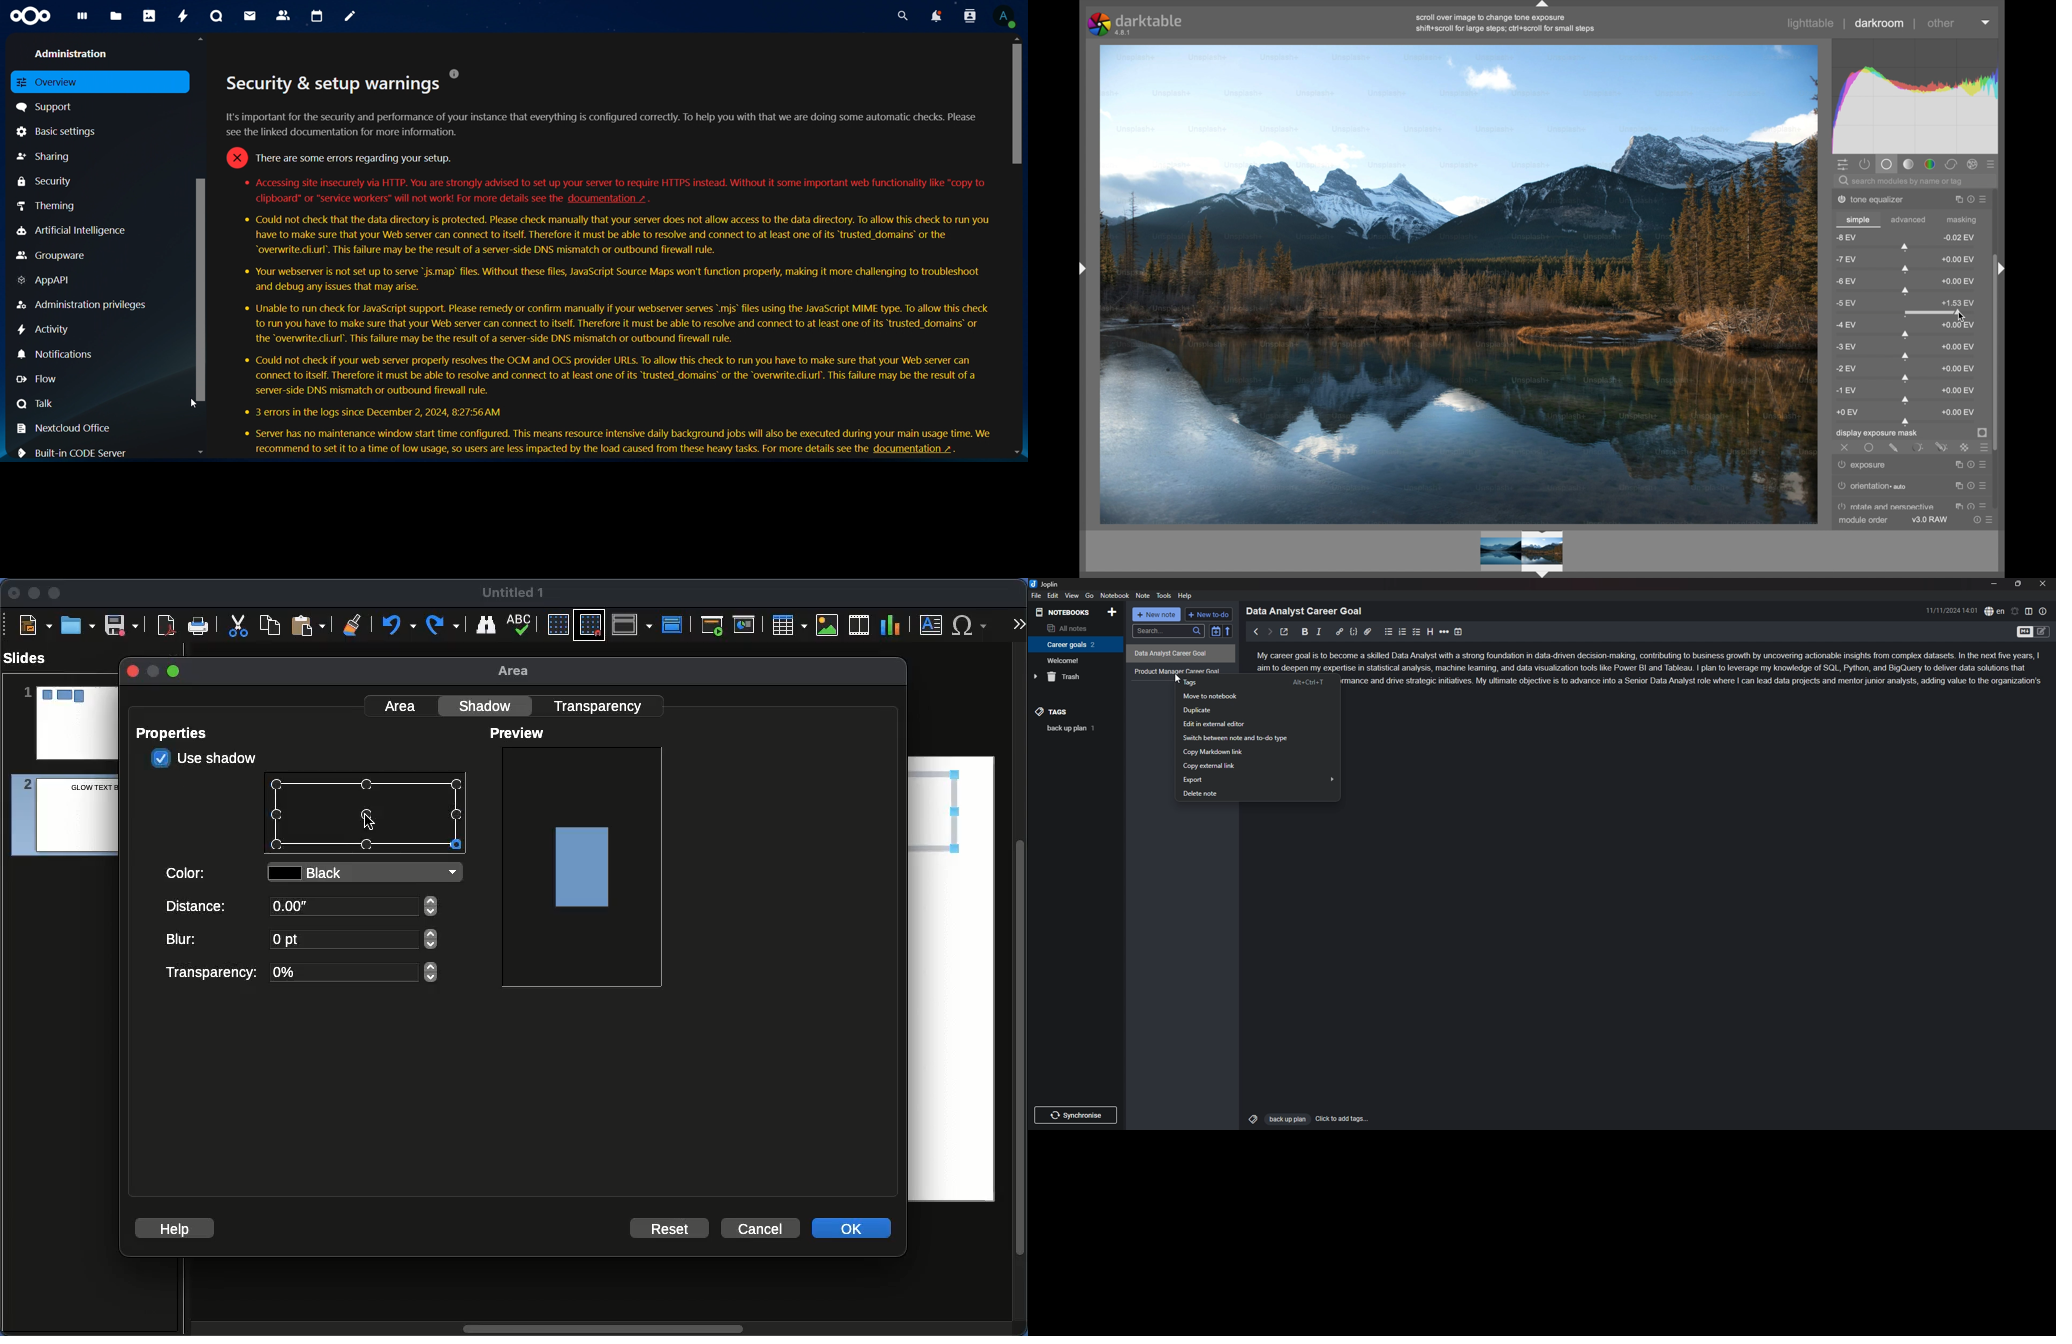  Describe the element at coordinates (58, 354) in the screenshot. I see `notifications` at that location.